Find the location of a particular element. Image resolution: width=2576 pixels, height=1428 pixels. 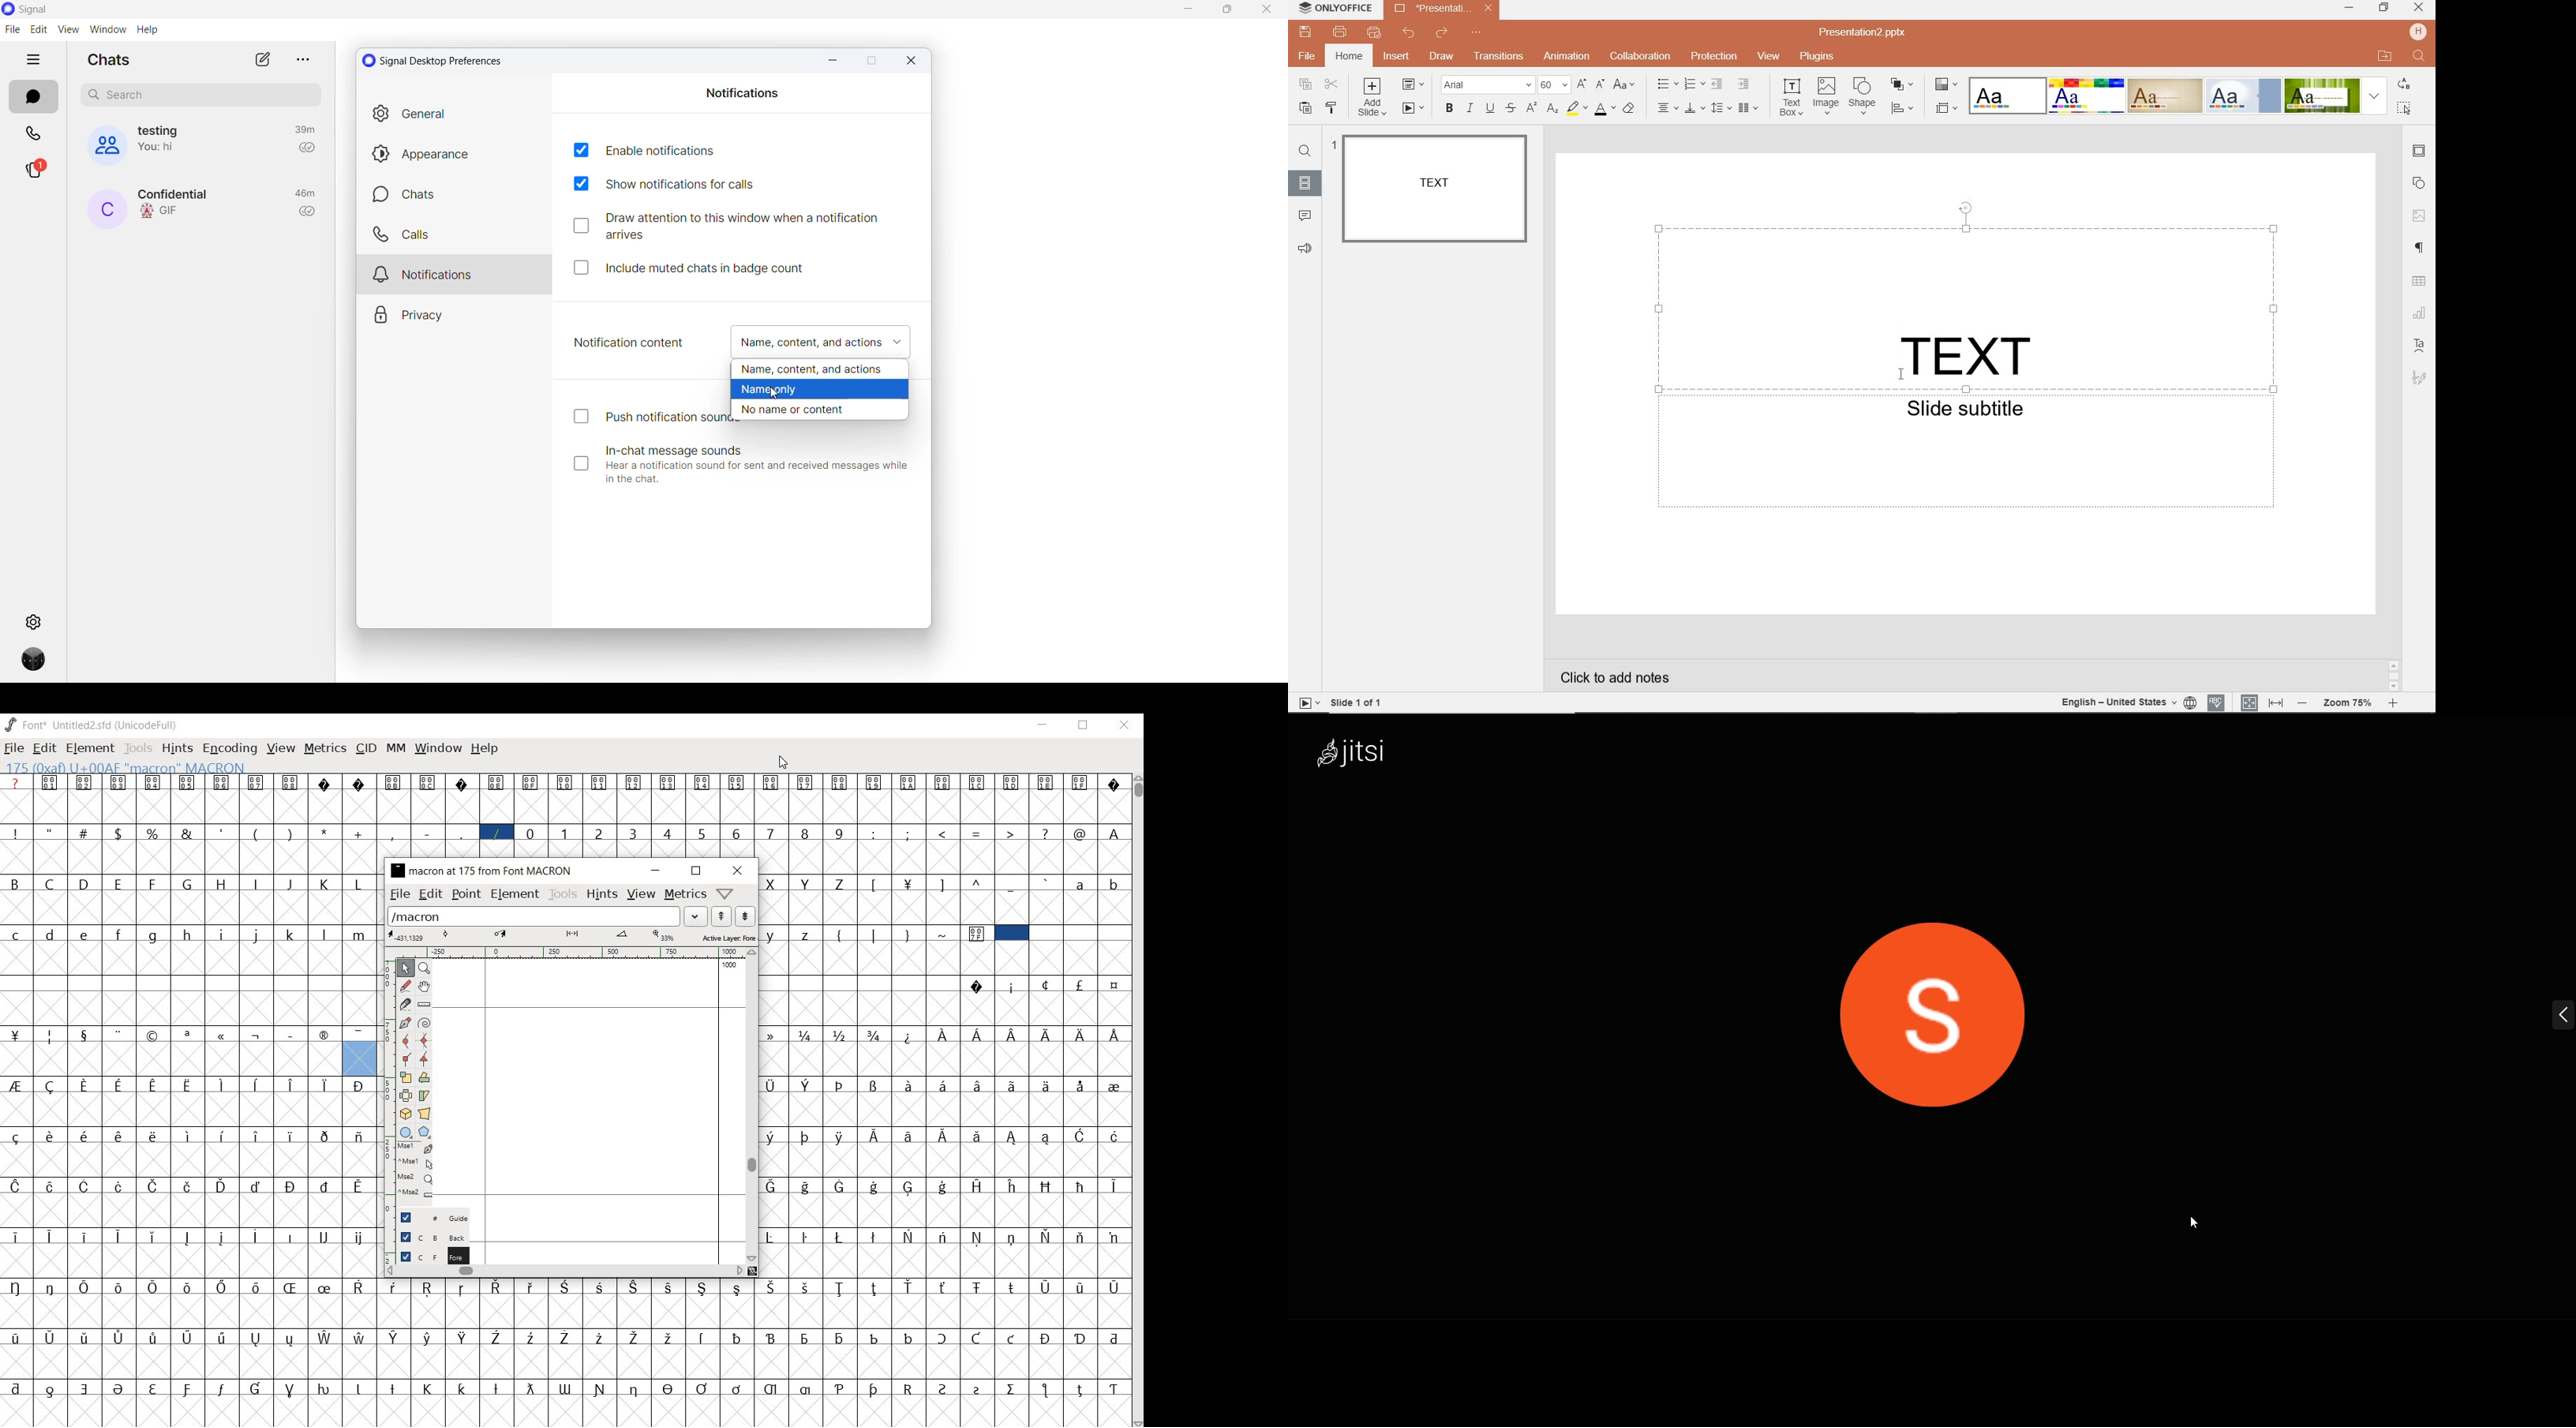

SUBSCRIPT is located at coordinates (1552, 109).